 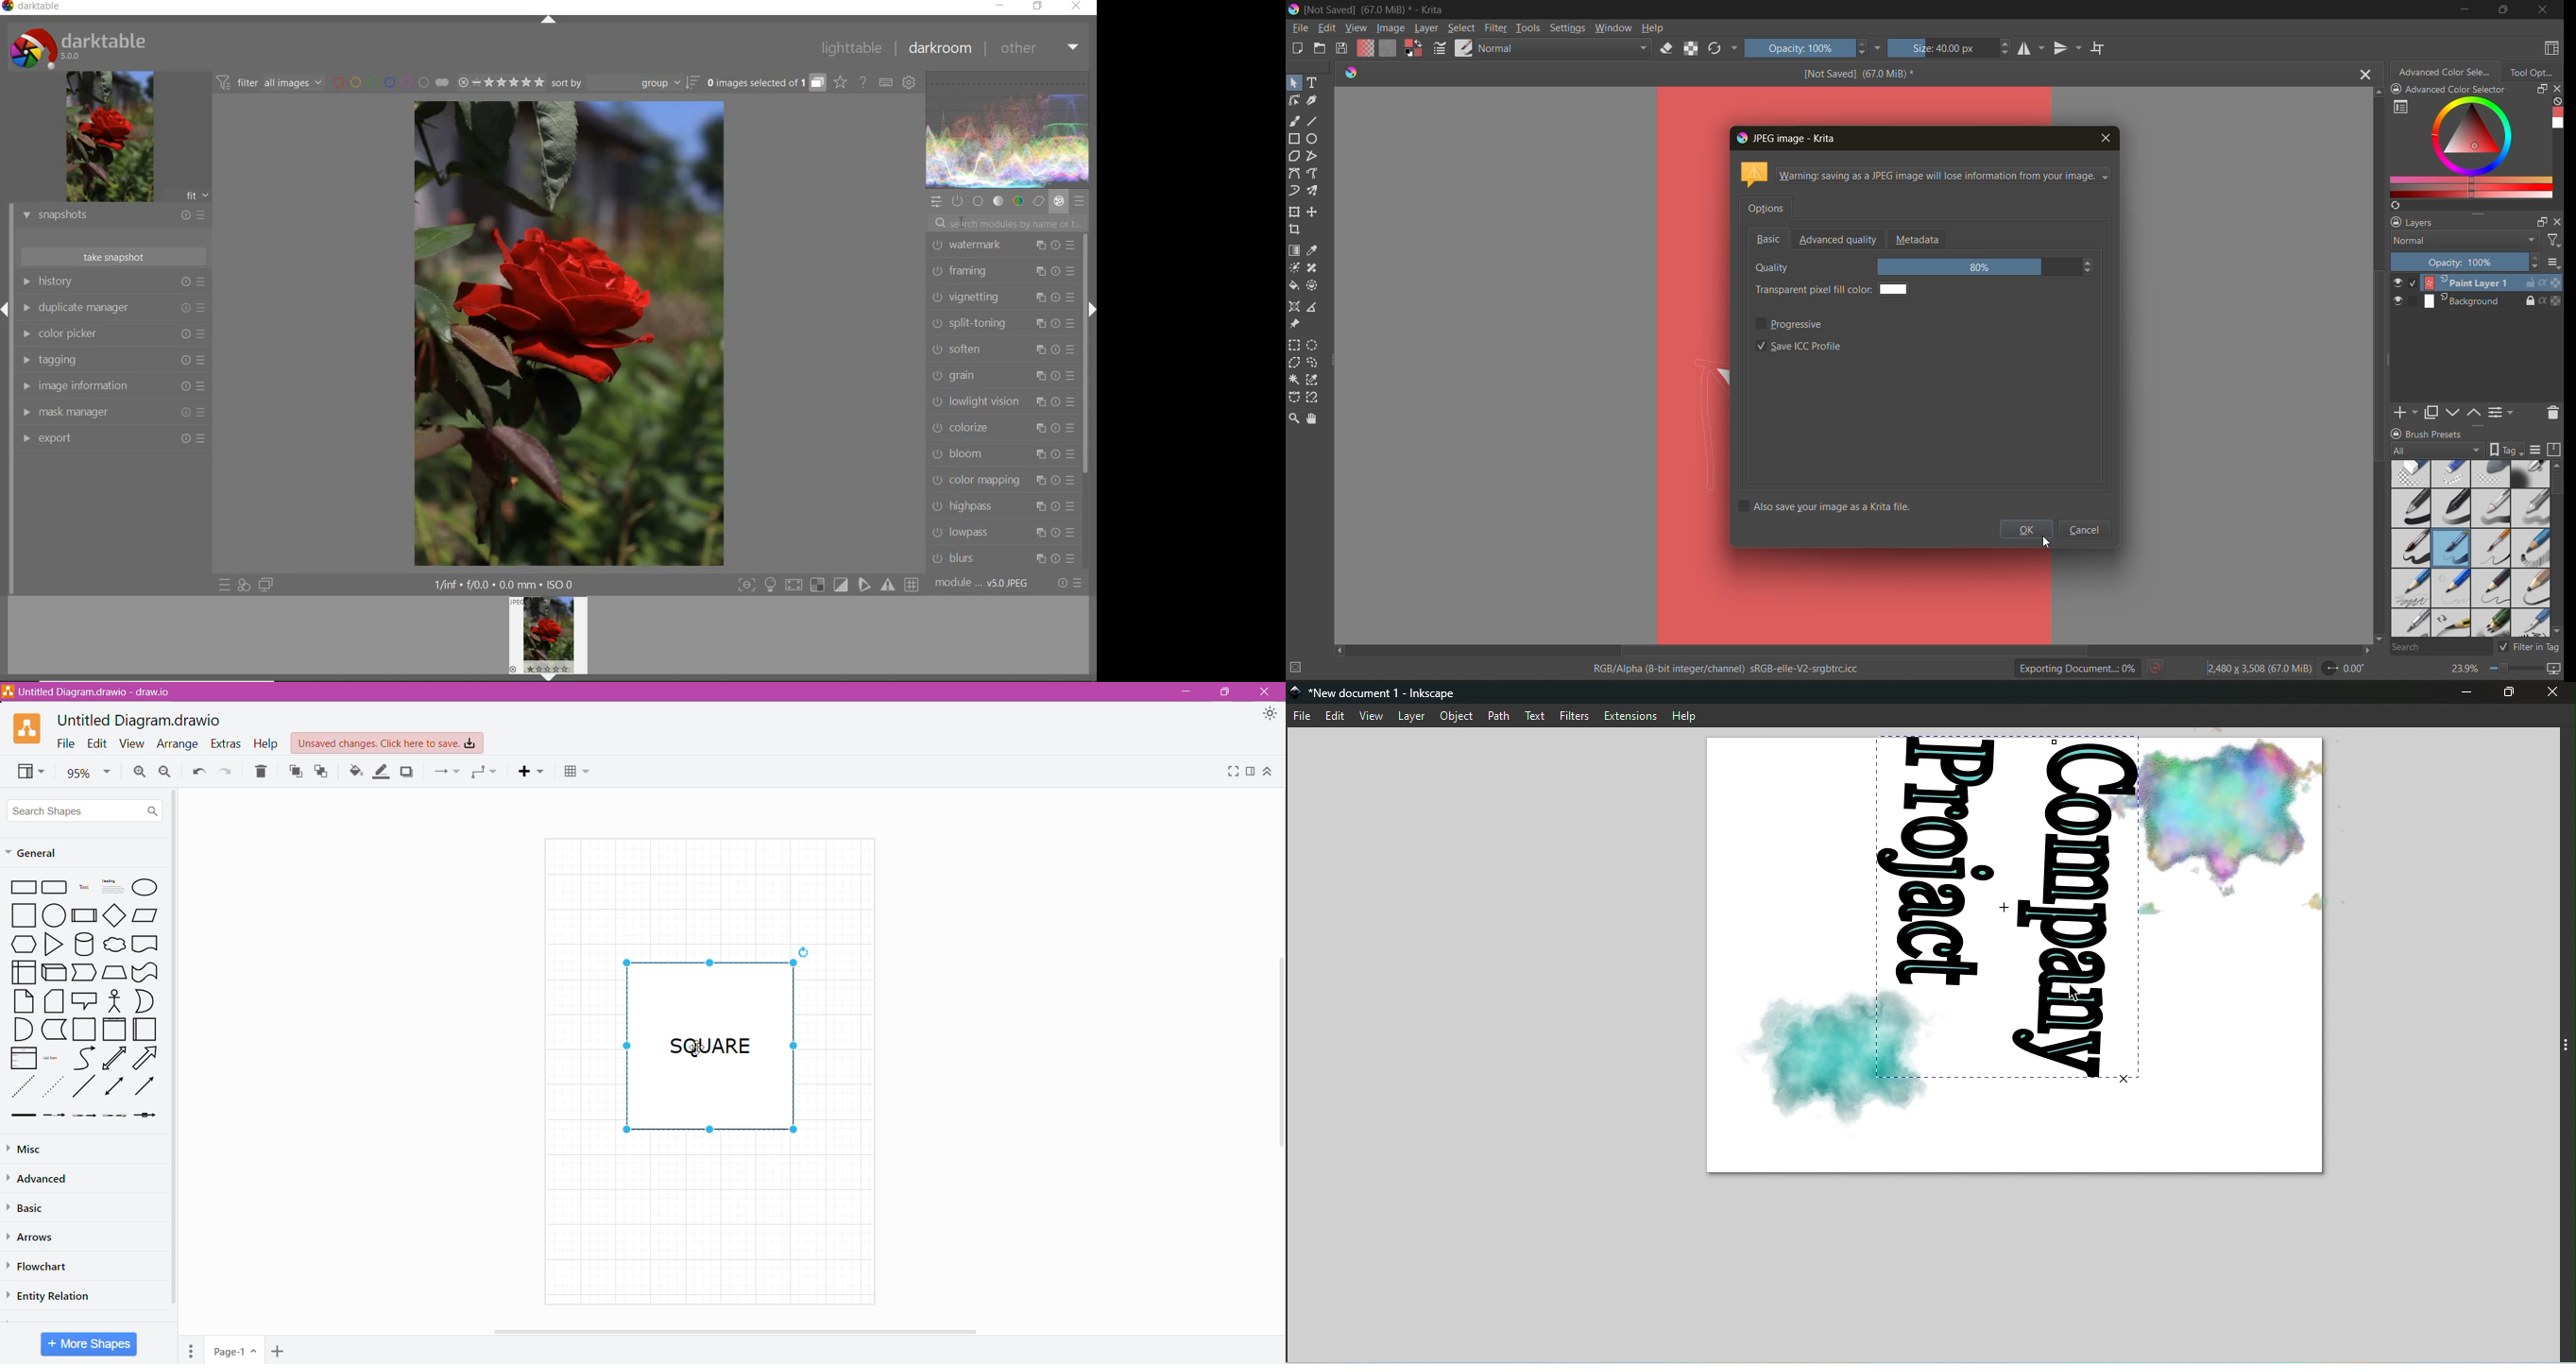 What do you see at coordinates (1002, 246) in the screenshot?
I see `watermark` at bounding box center [1002, 246].